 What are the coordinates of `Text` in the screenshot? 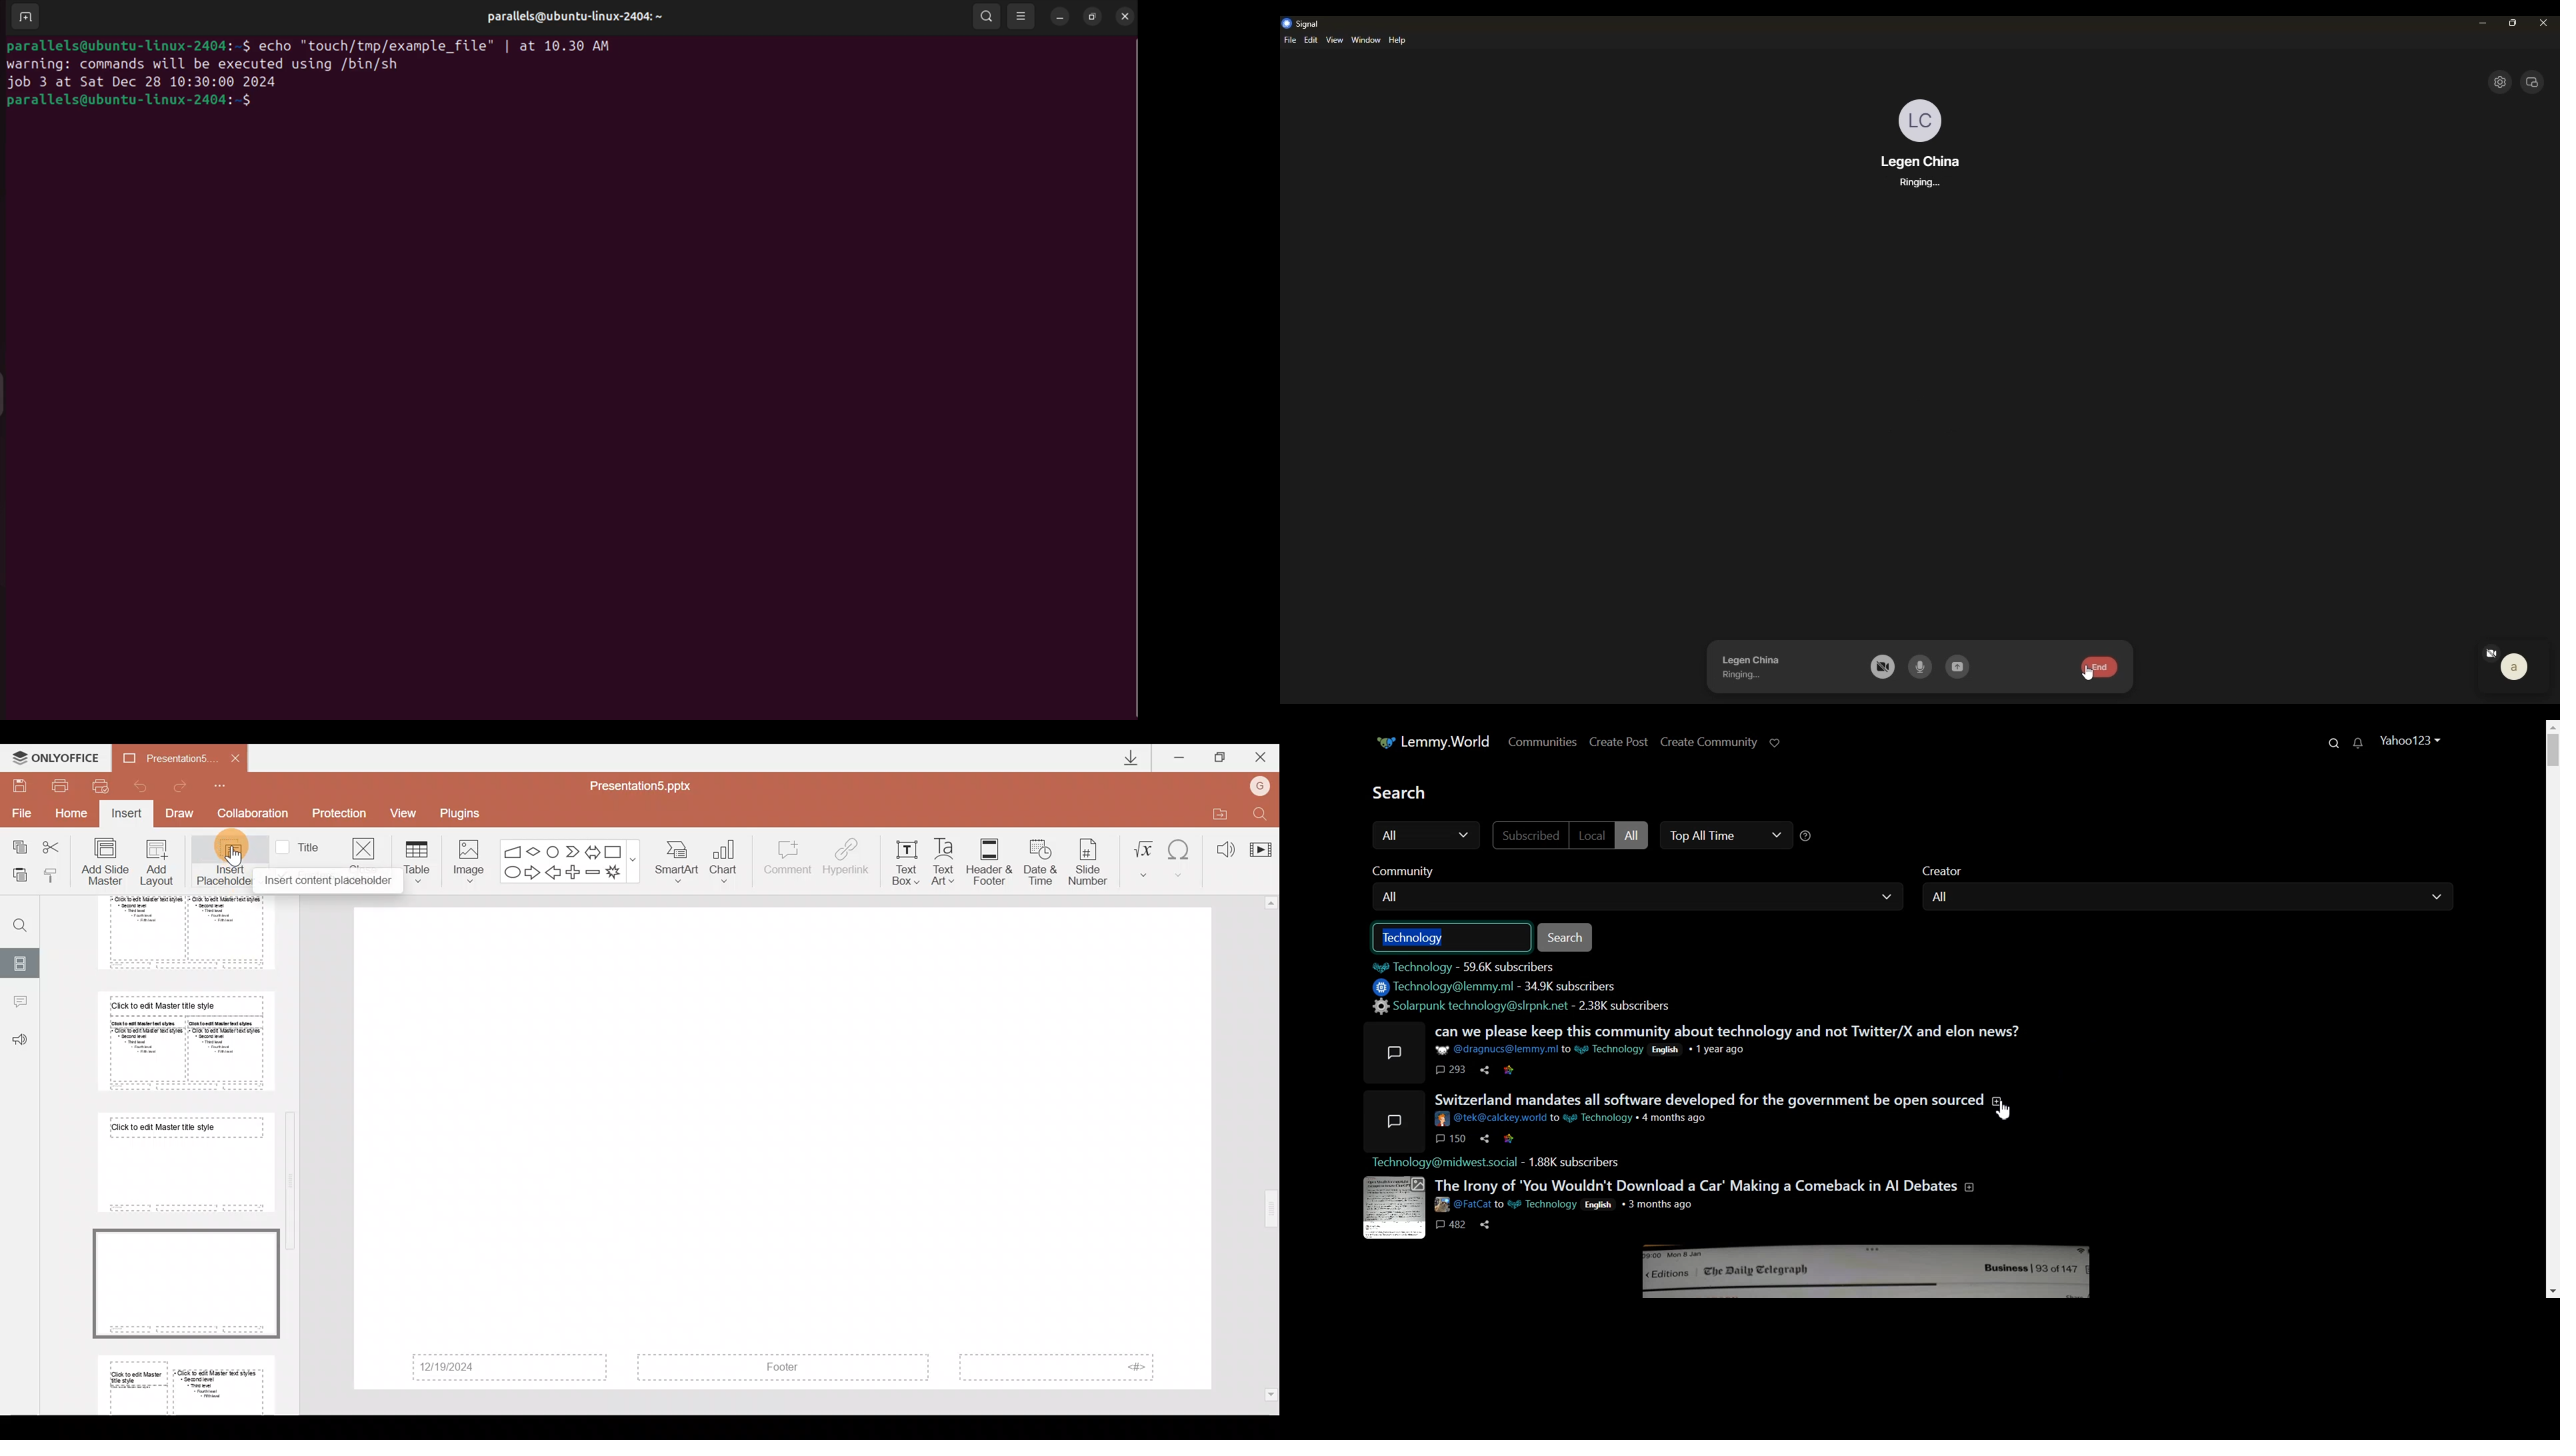 It's located at (1405, 792).